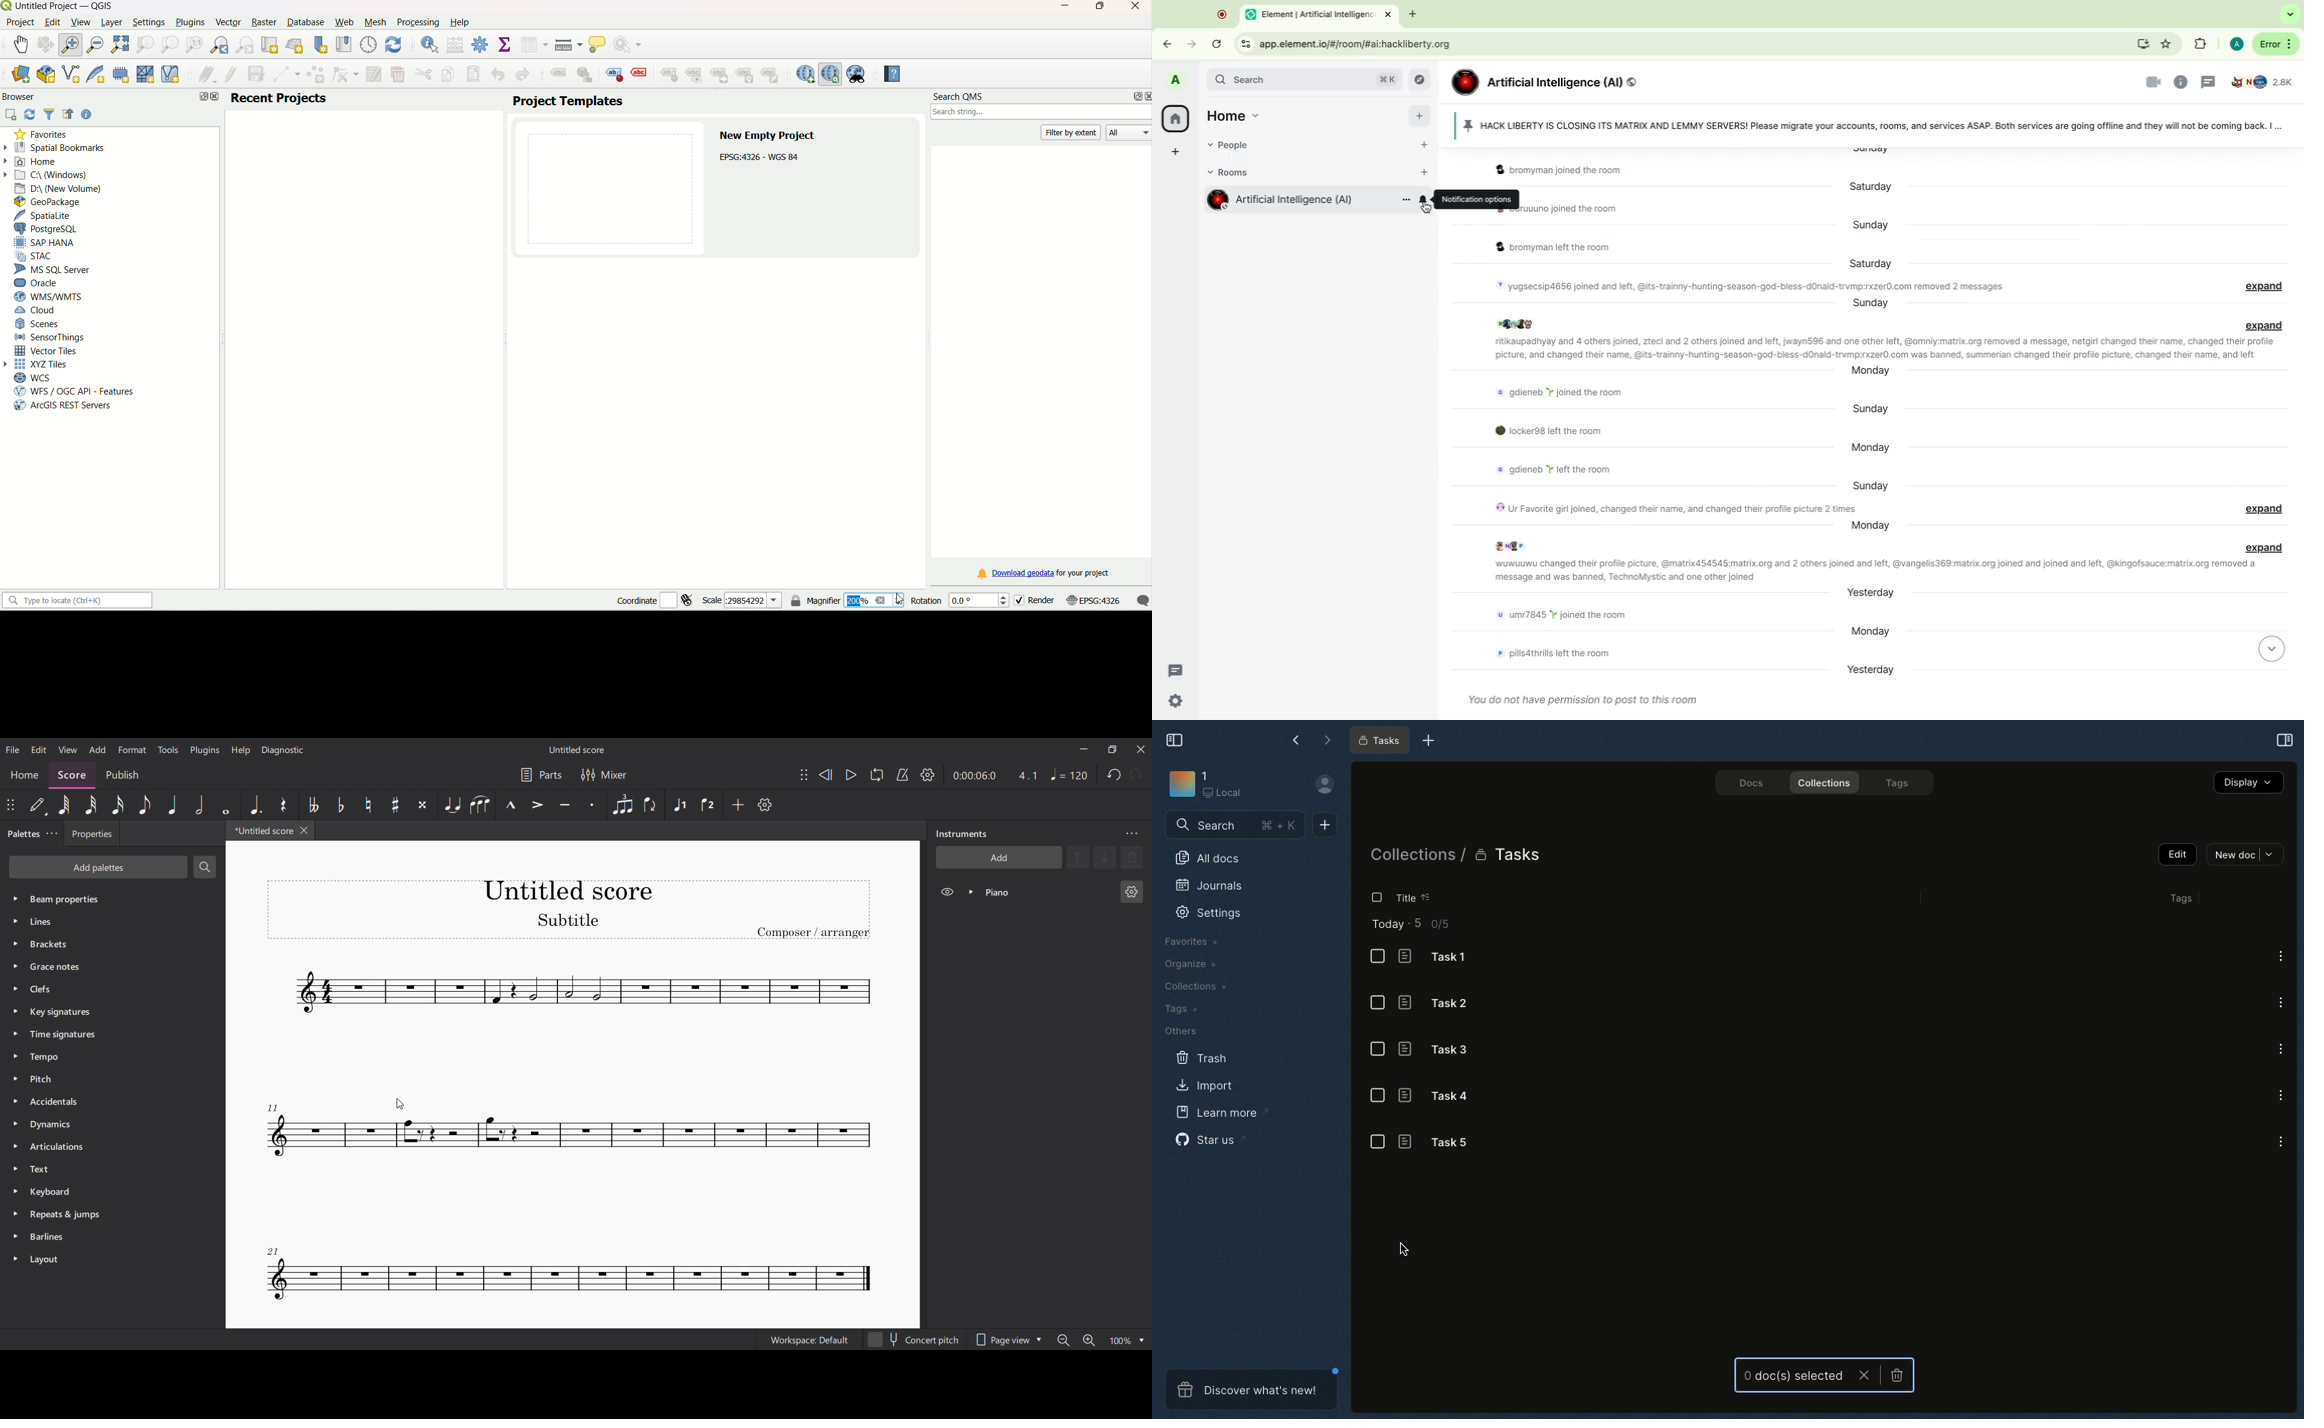  I want to click on Message, so click(1885, 350).